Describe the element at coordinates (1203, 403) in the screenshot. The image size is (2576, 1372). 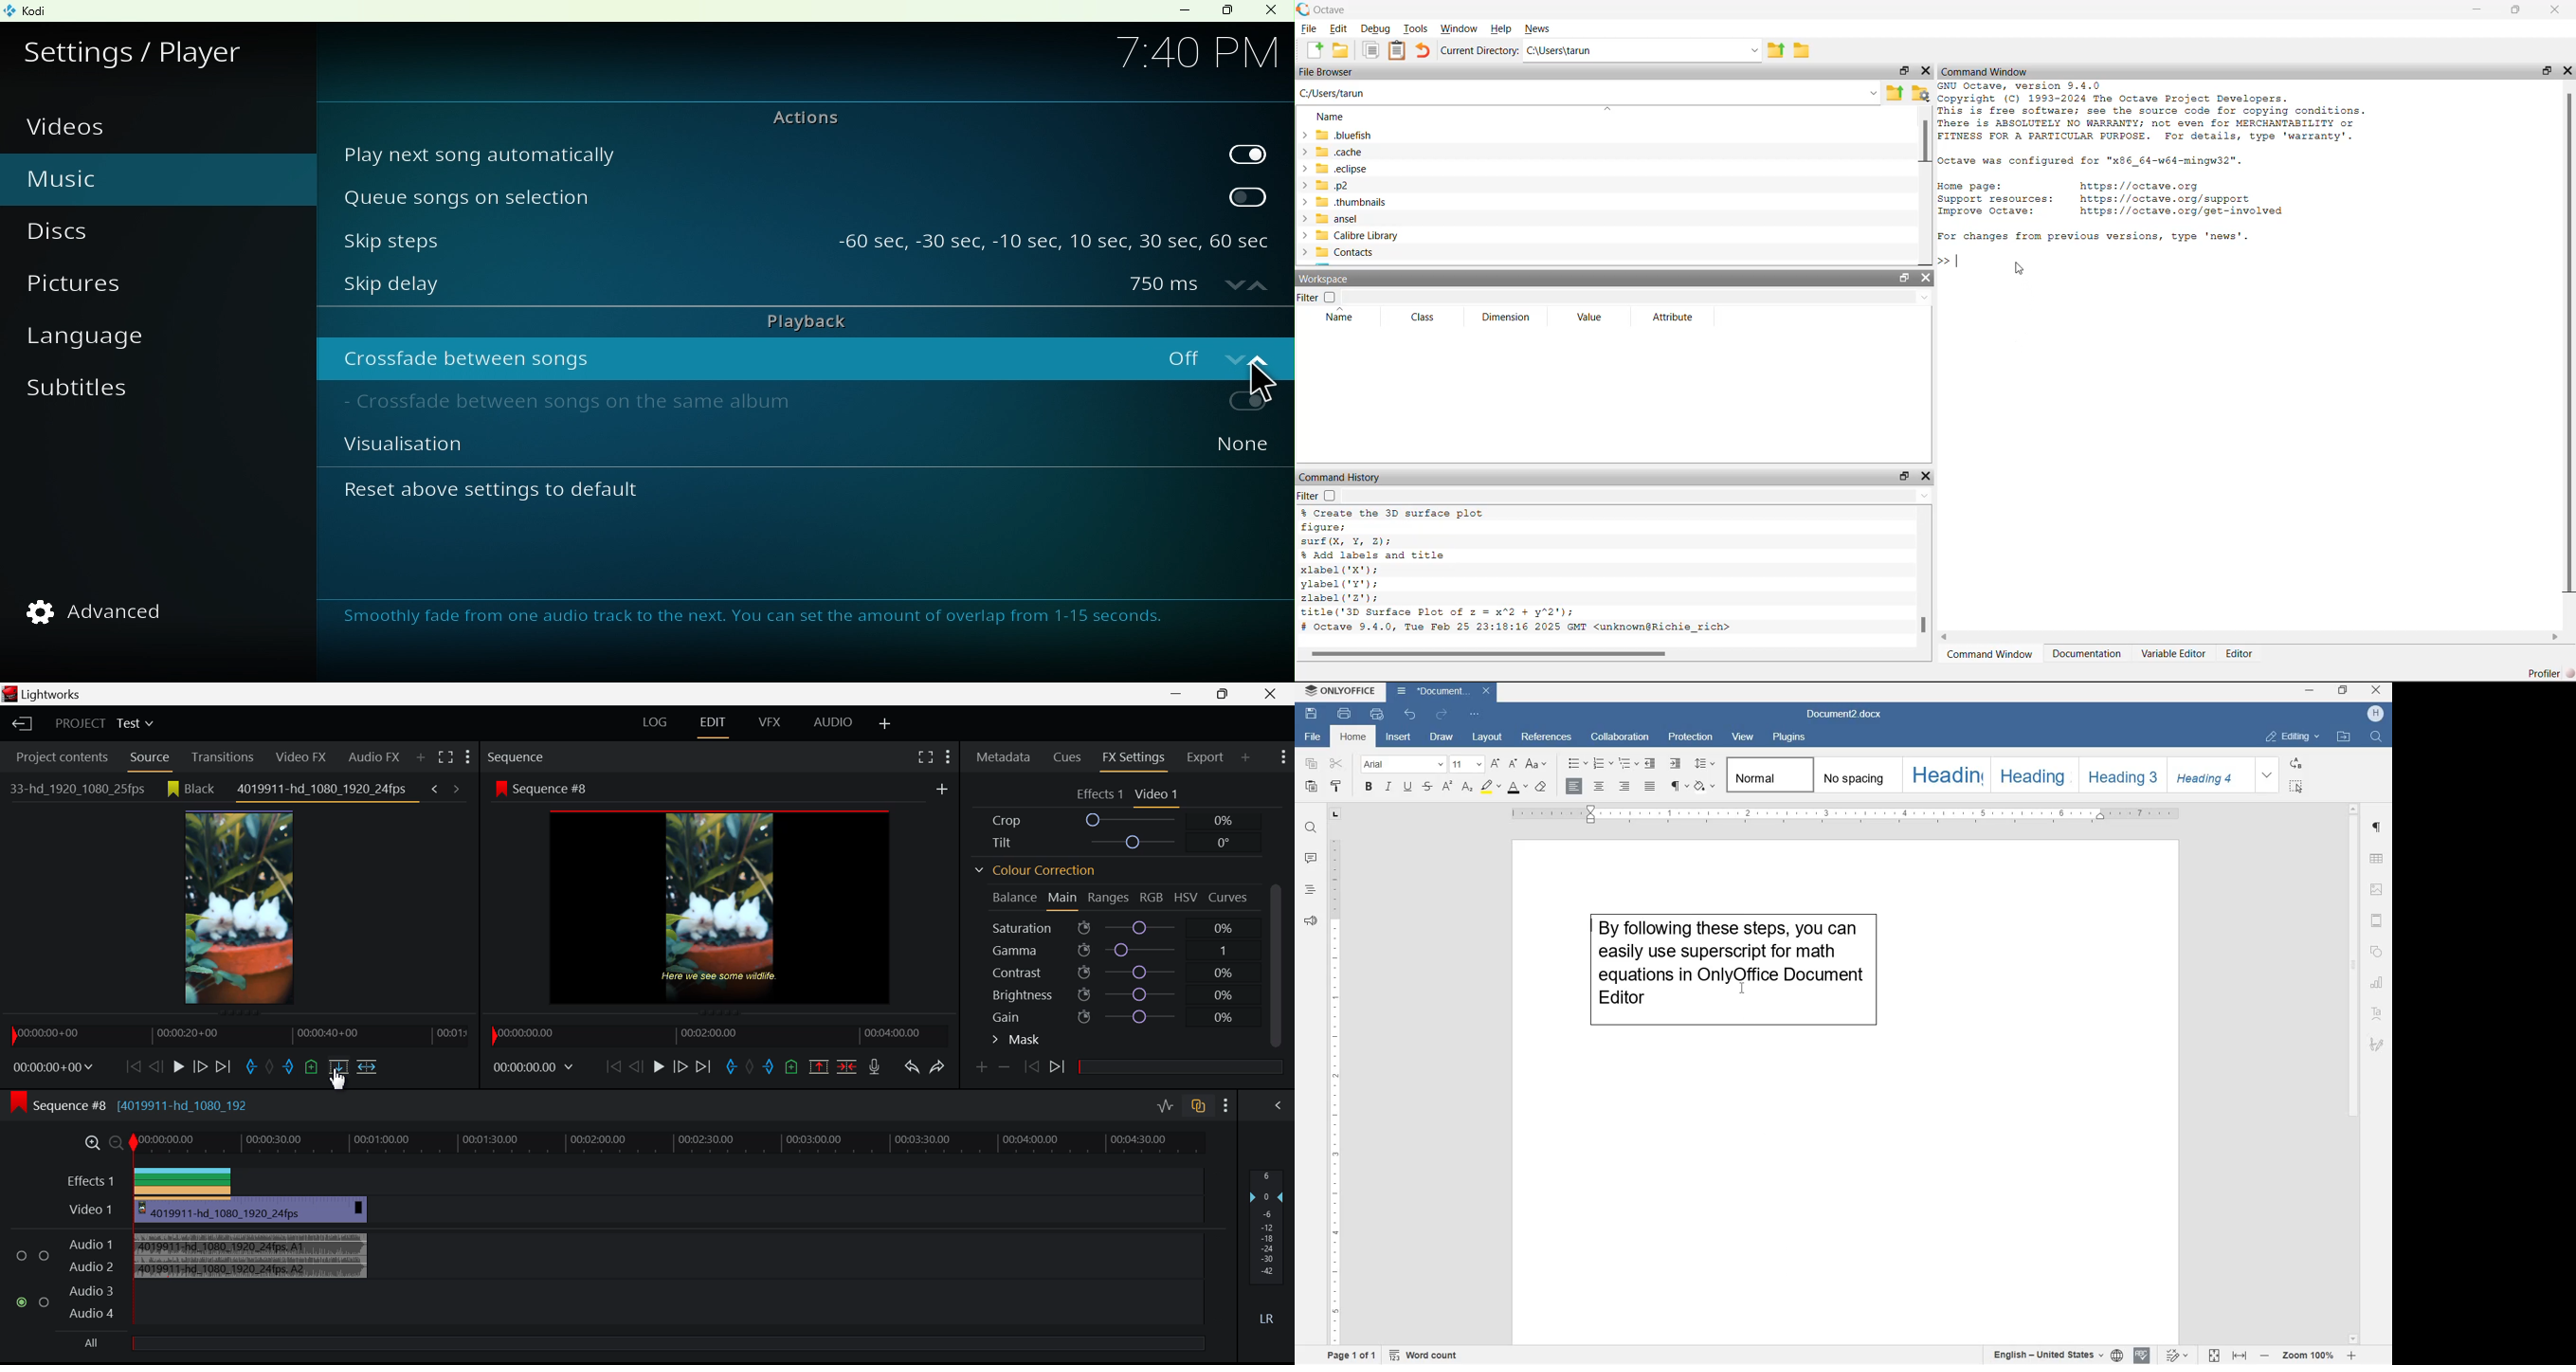
I see `toggle` at that location.